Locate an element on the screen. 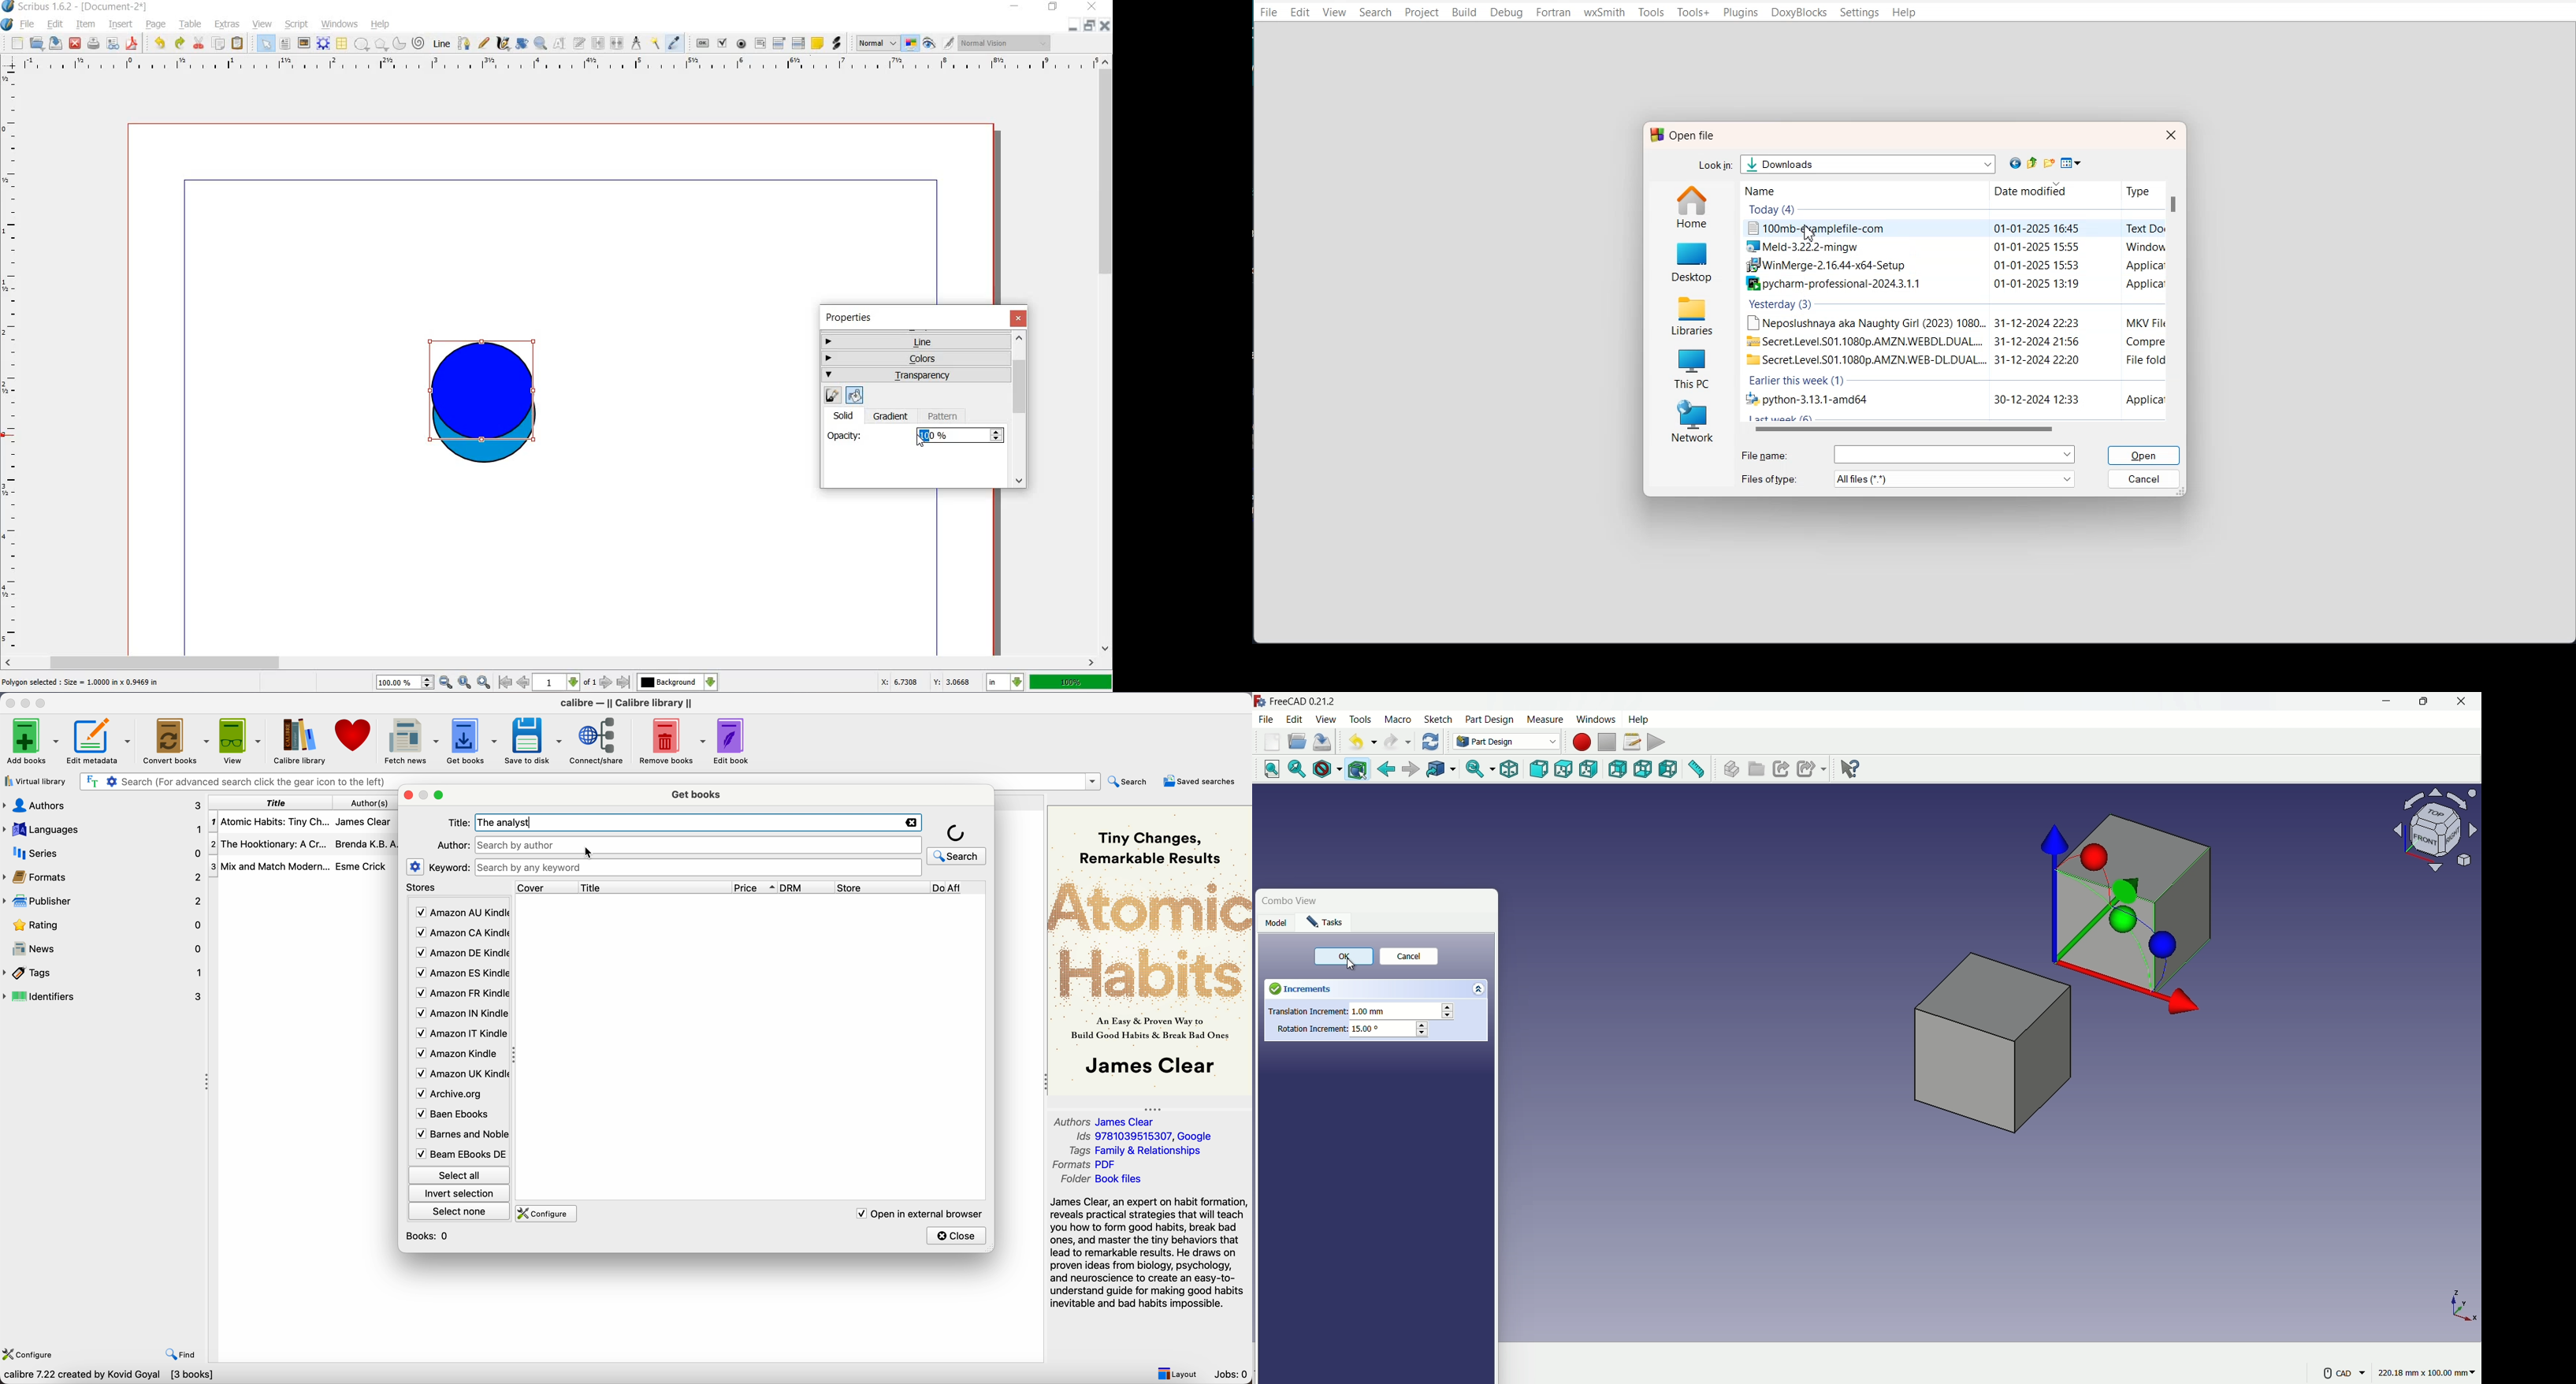 The image size is (2576, 1400). maximize is located at coordinates (43, 701).